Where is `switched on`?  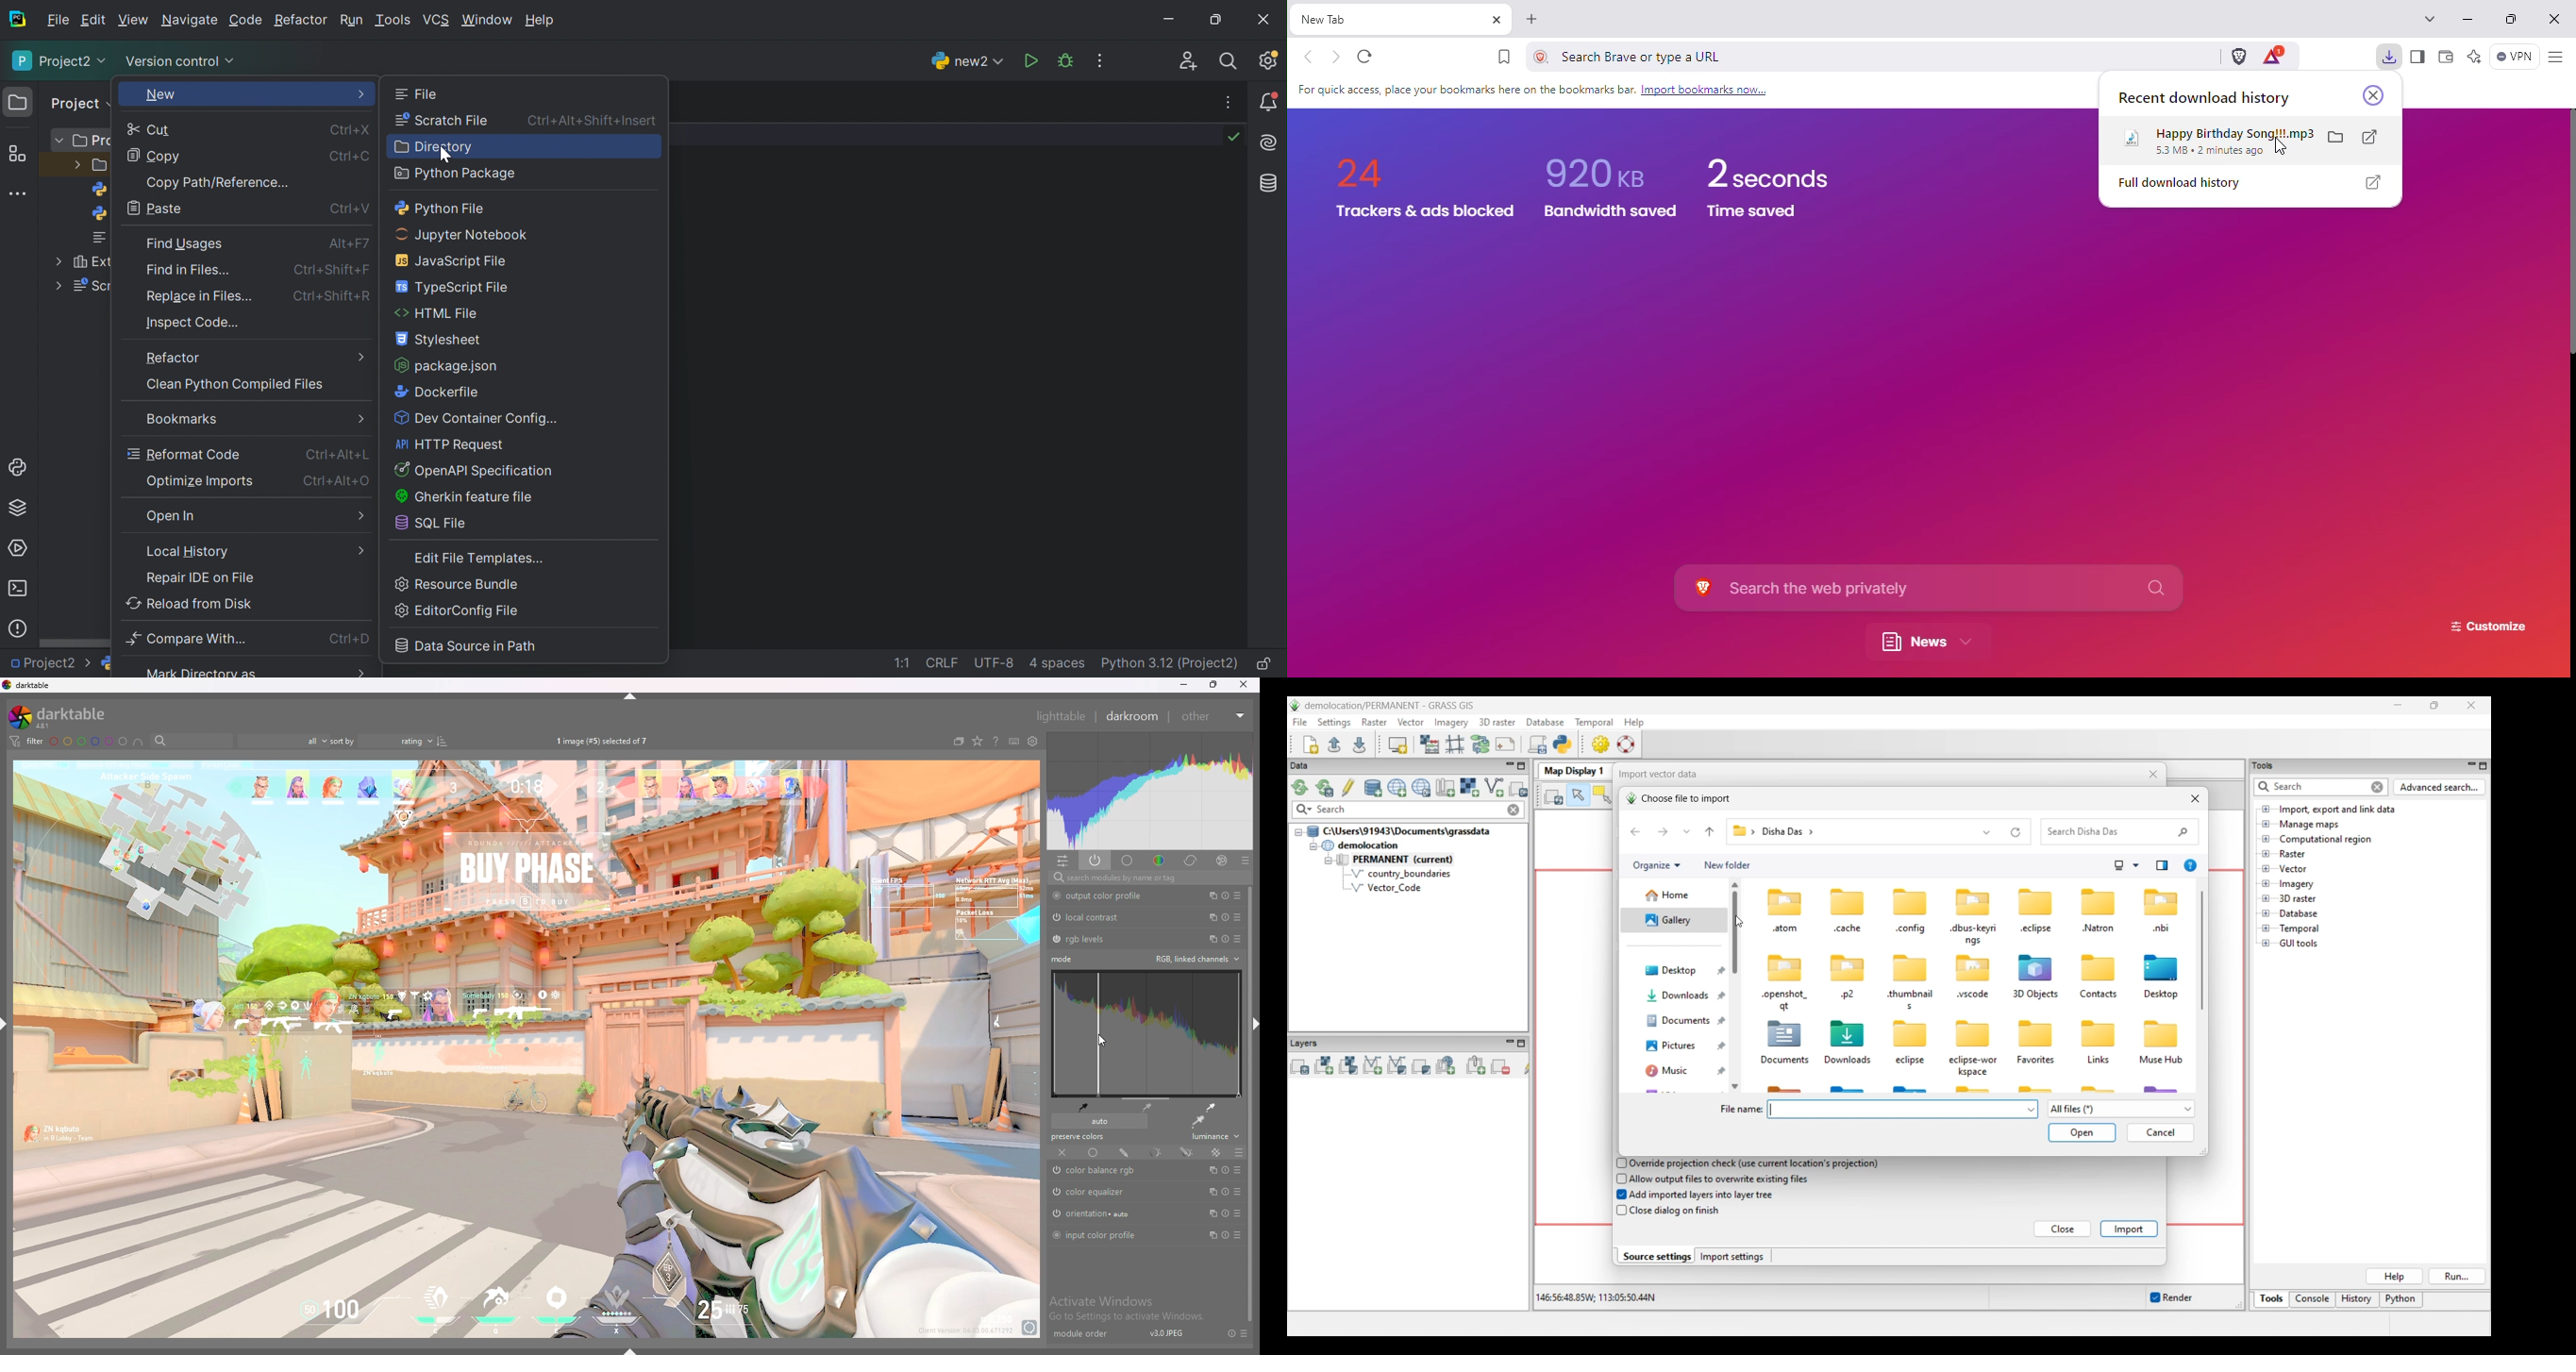
switched on is located at coordinates (1056, 1192).